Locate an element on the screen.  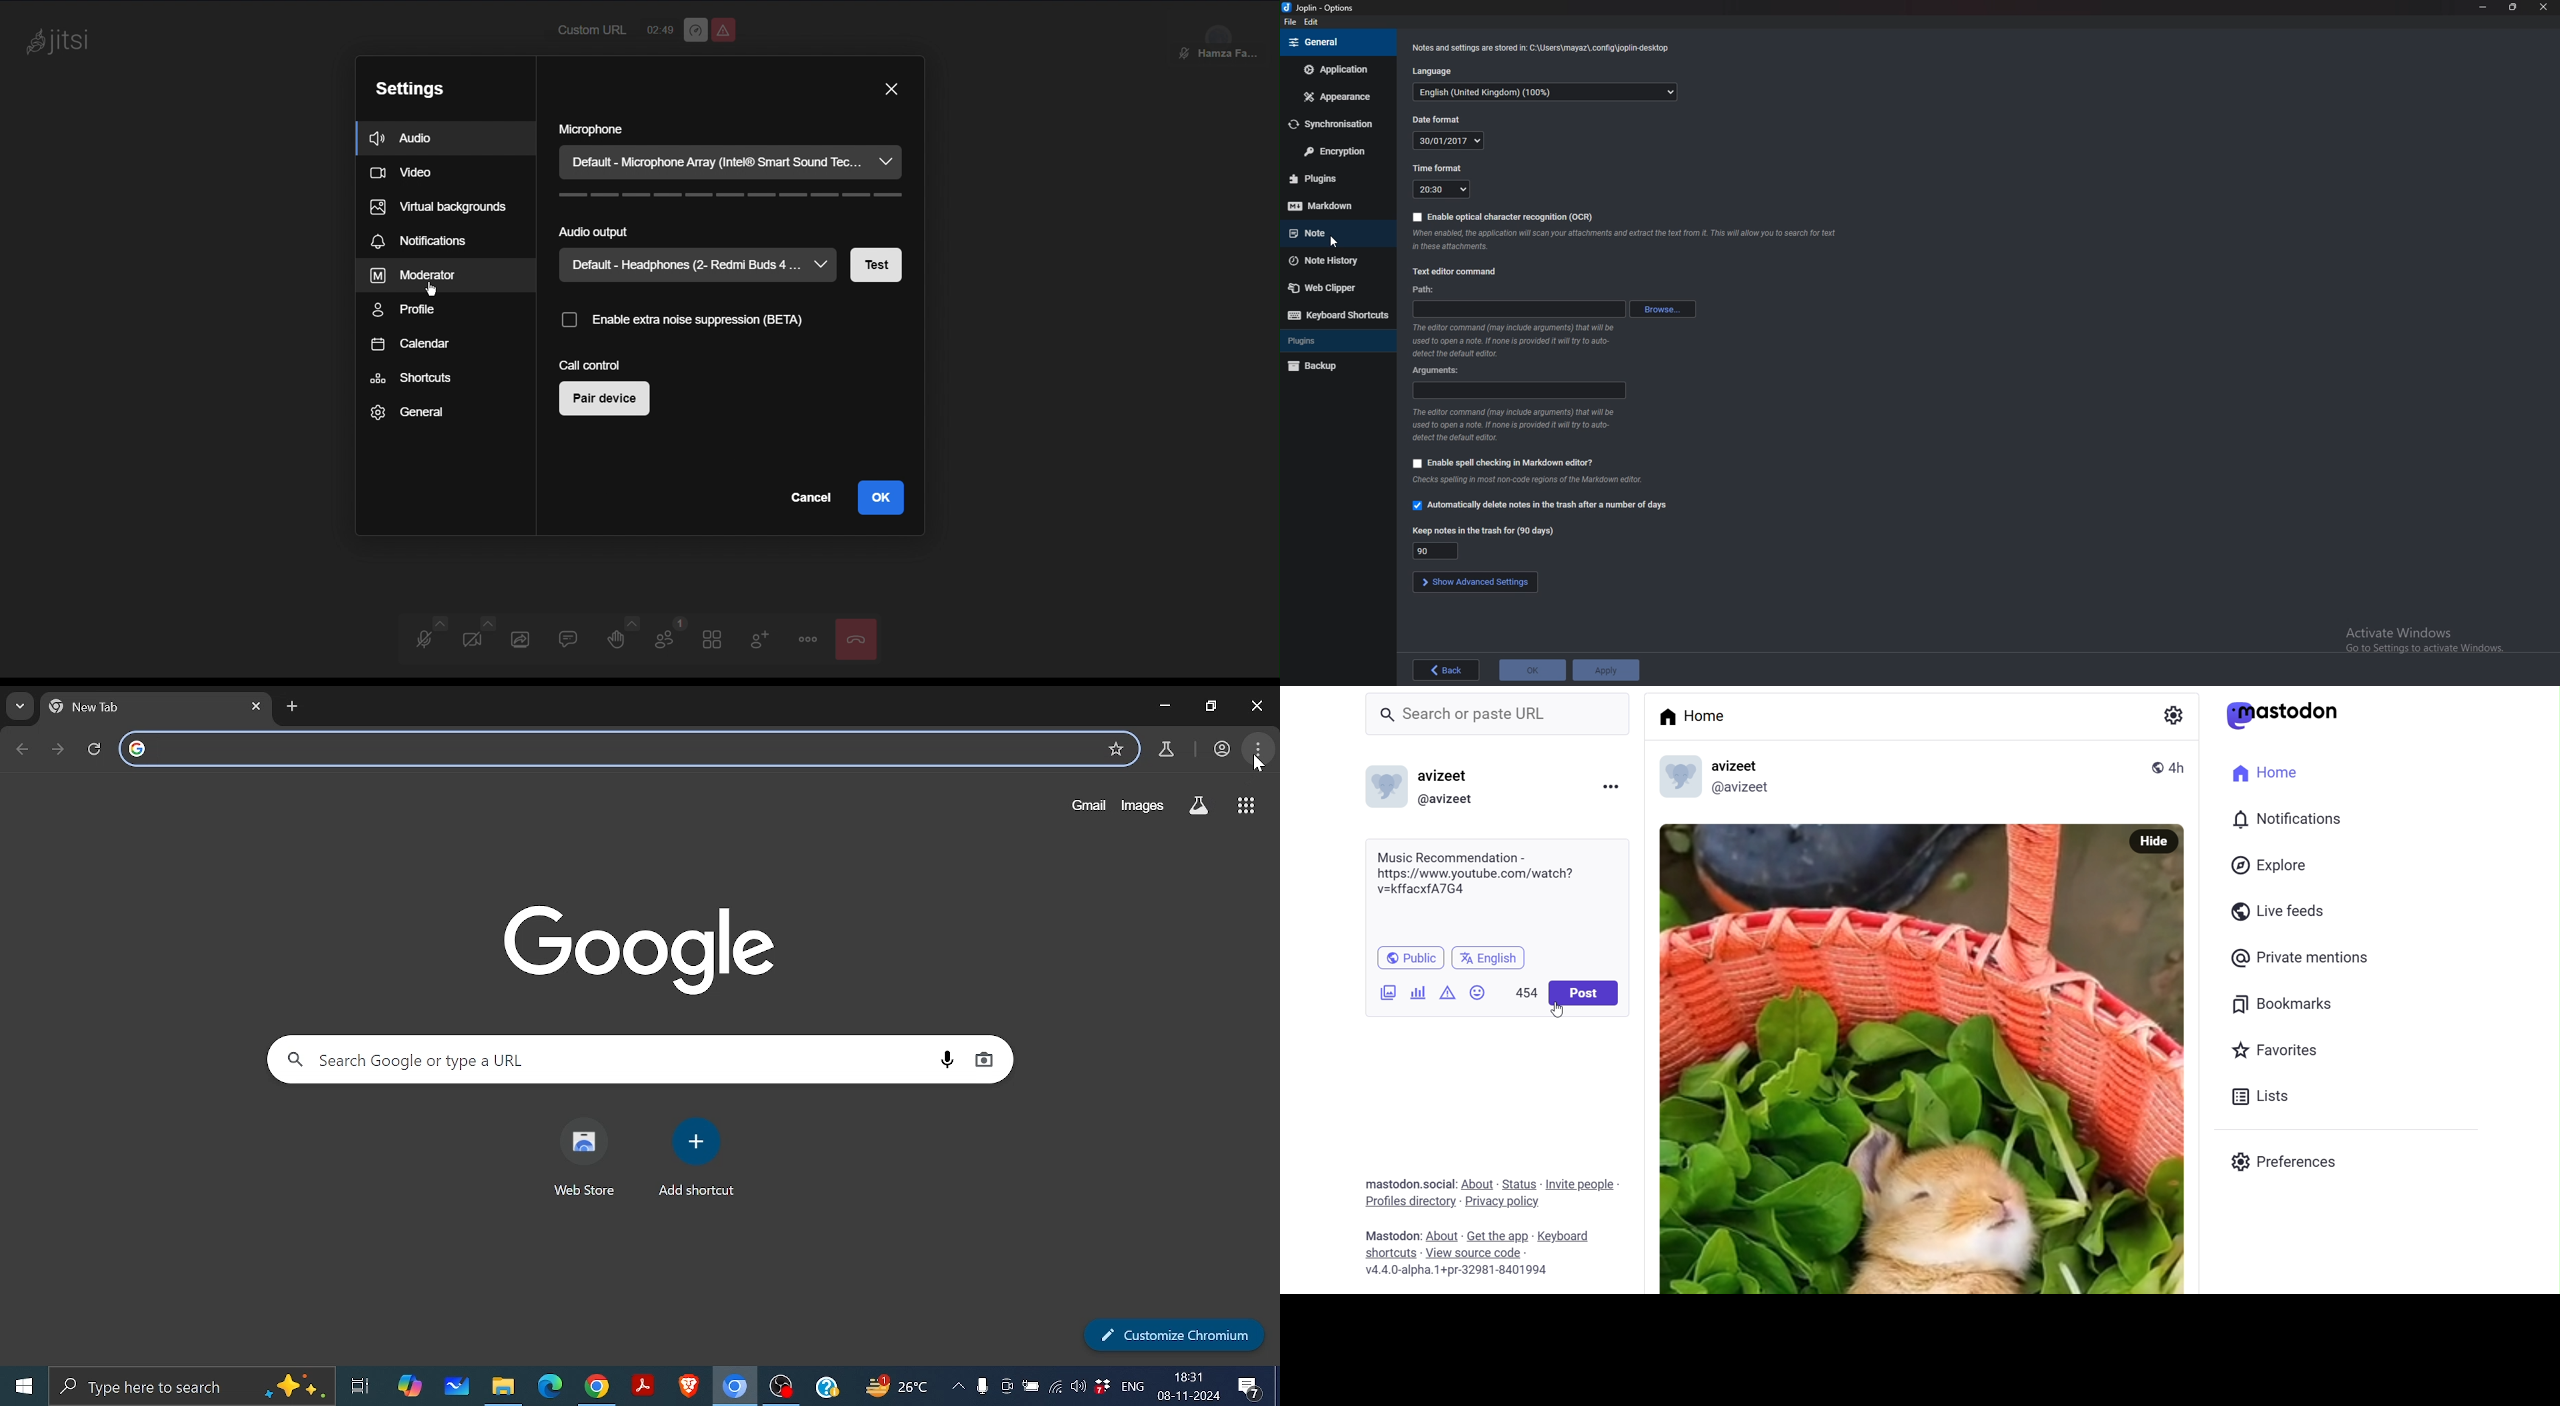
Search or paste URL is located at coordinates (1497, 716).